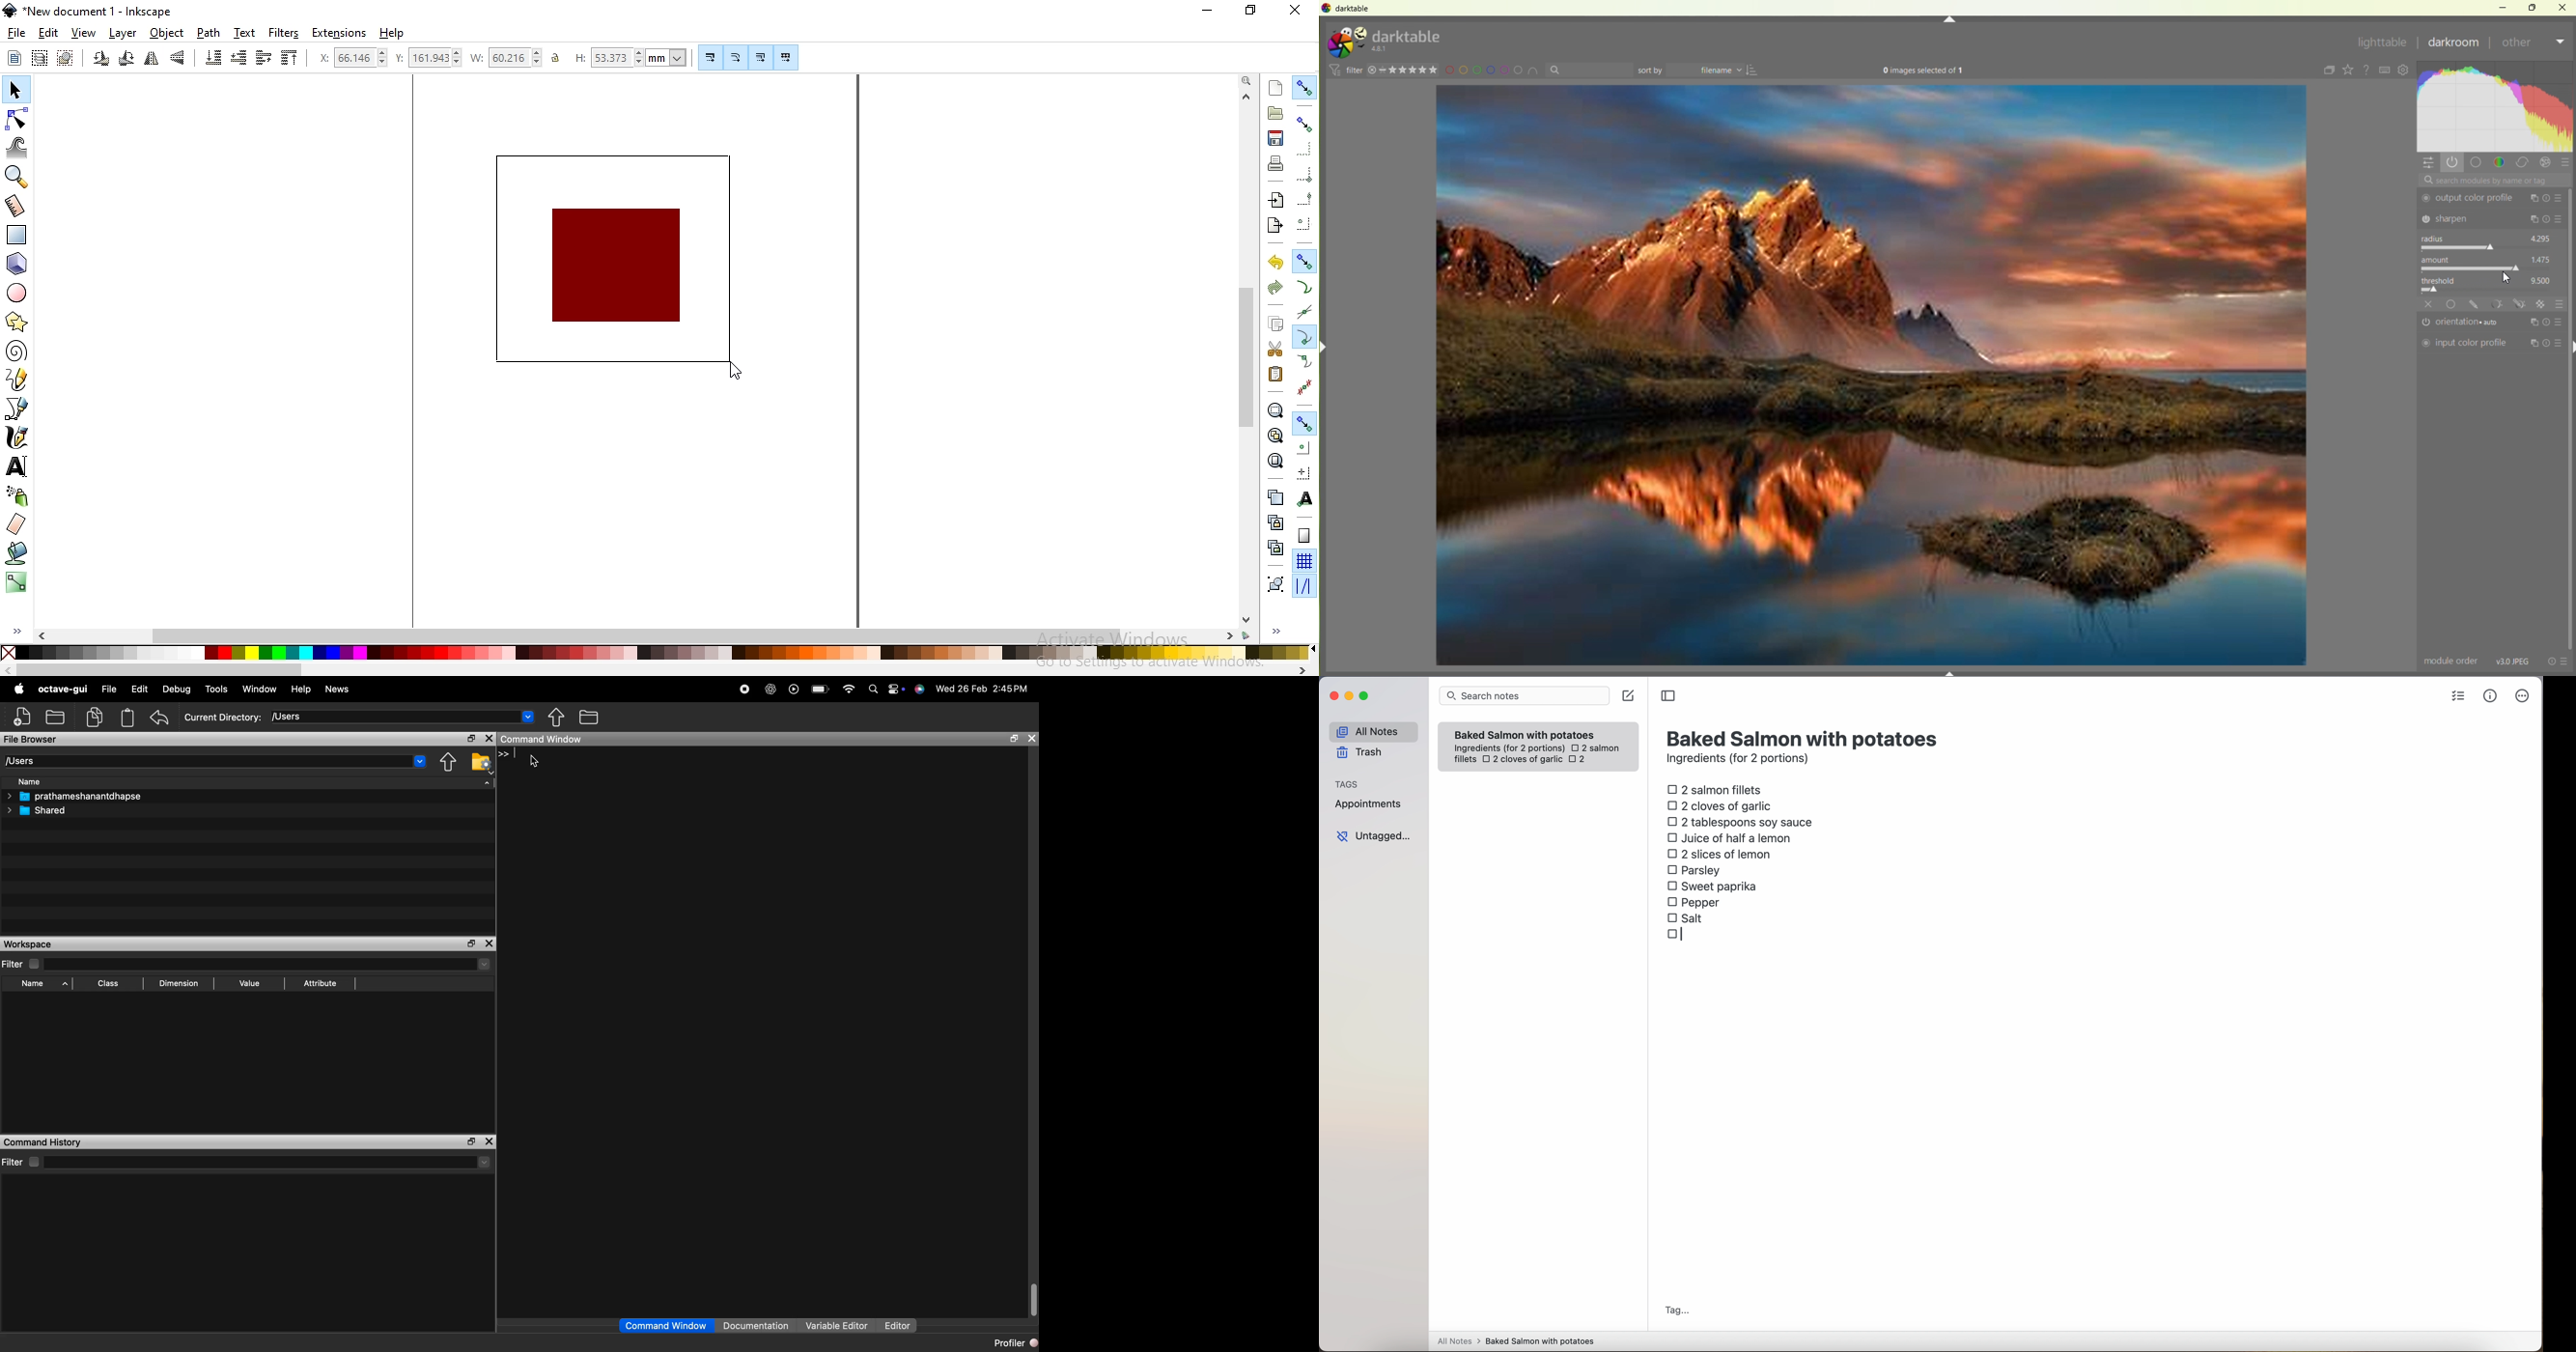  Describe the element at coordinates (1522, 760) in the screenshot. I see `2 cloves of garlic` at that location.